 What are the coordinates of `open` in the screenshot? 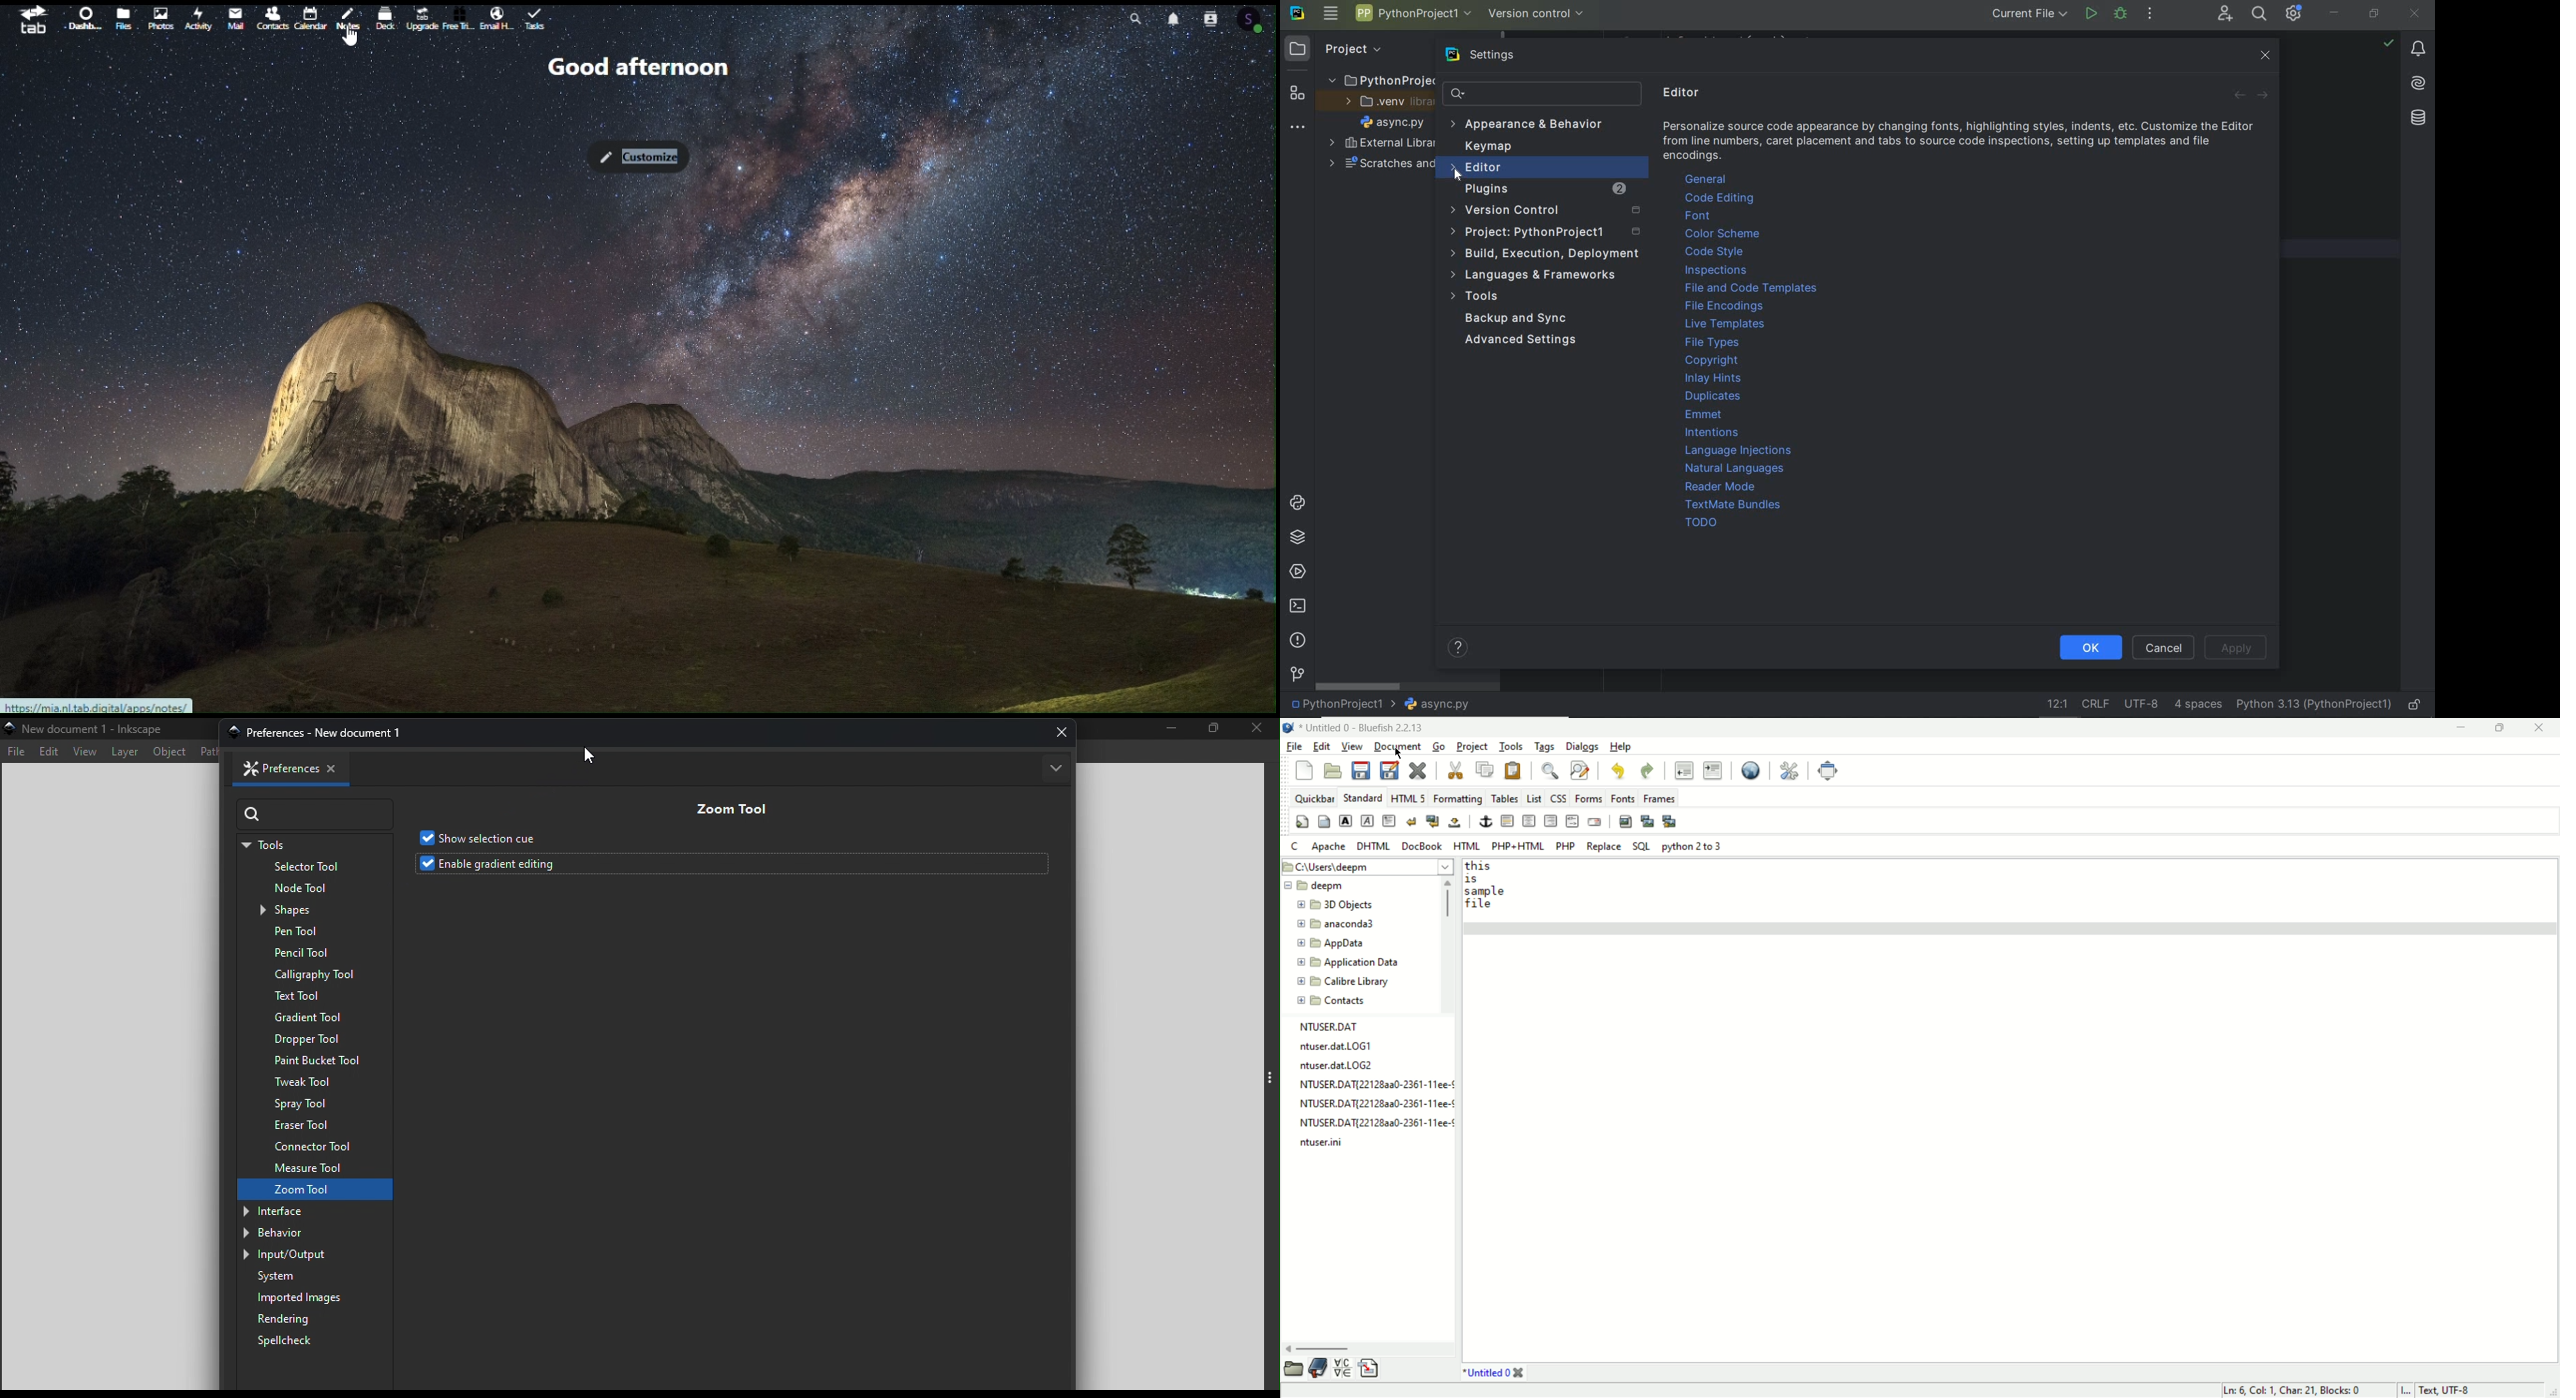 It's located at (1335, 771).